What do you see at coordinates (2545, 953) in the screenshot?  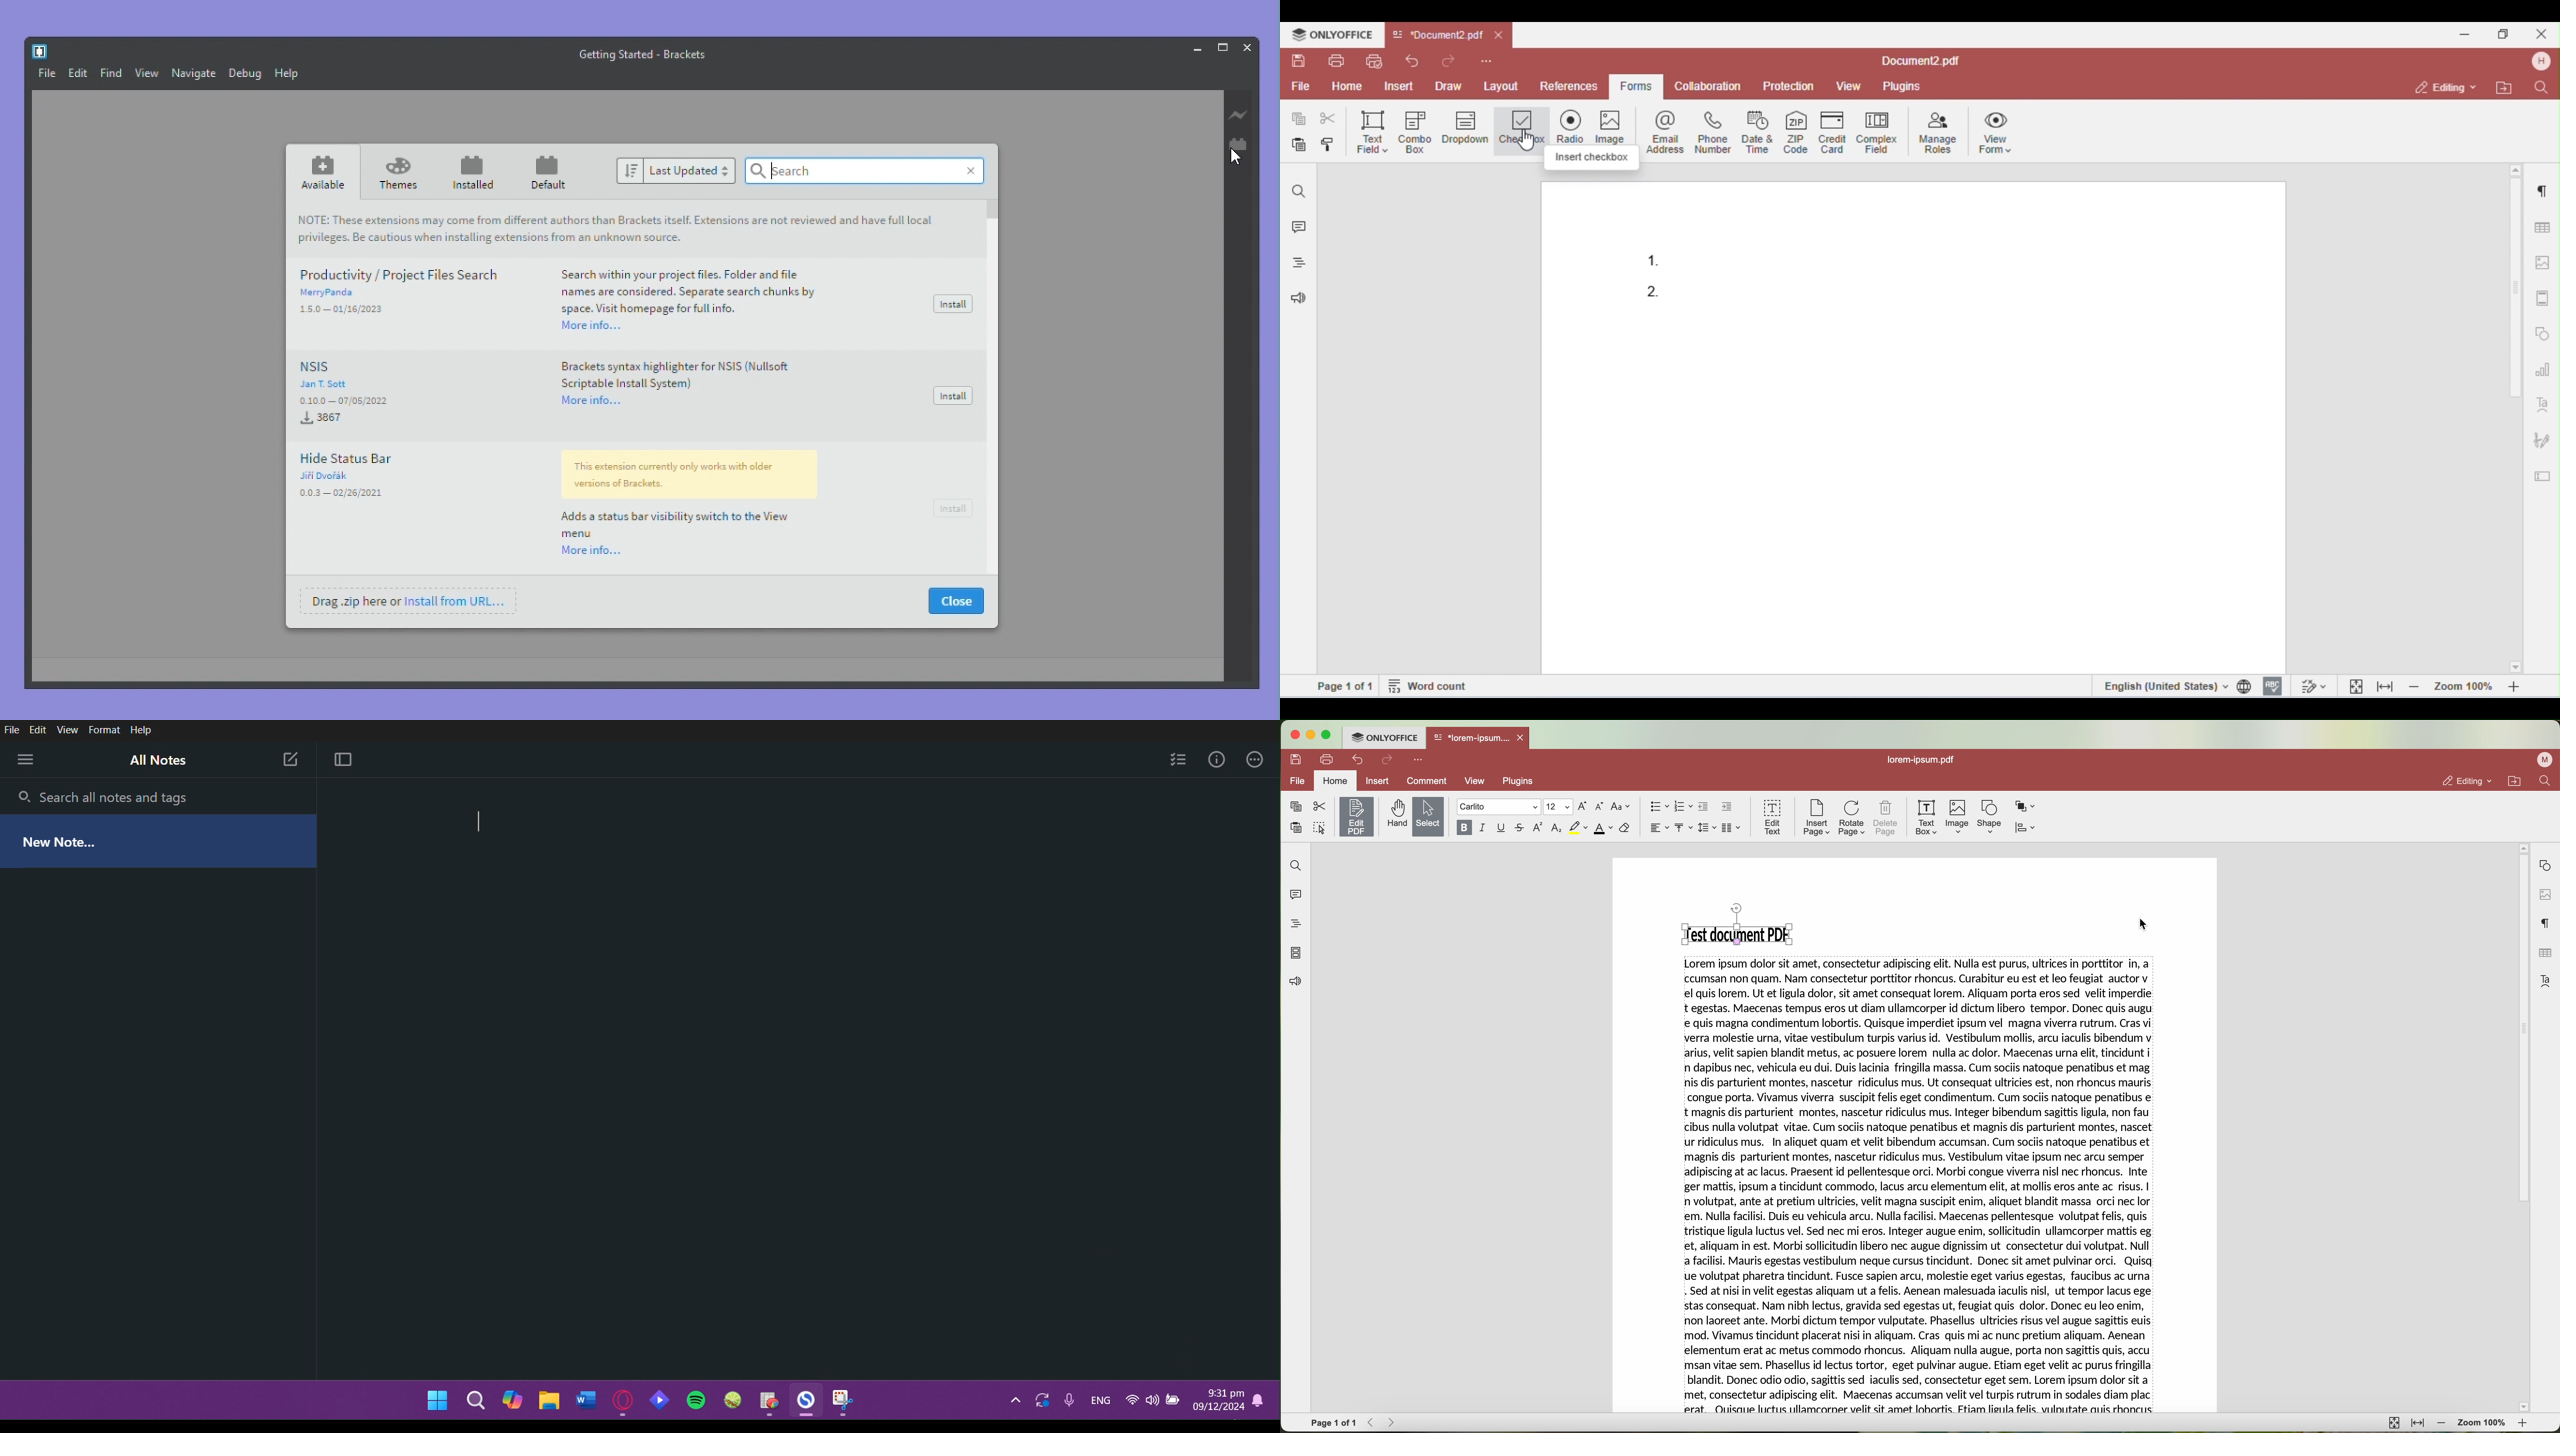 I see `table settings` at bounding box center [2545, 953].